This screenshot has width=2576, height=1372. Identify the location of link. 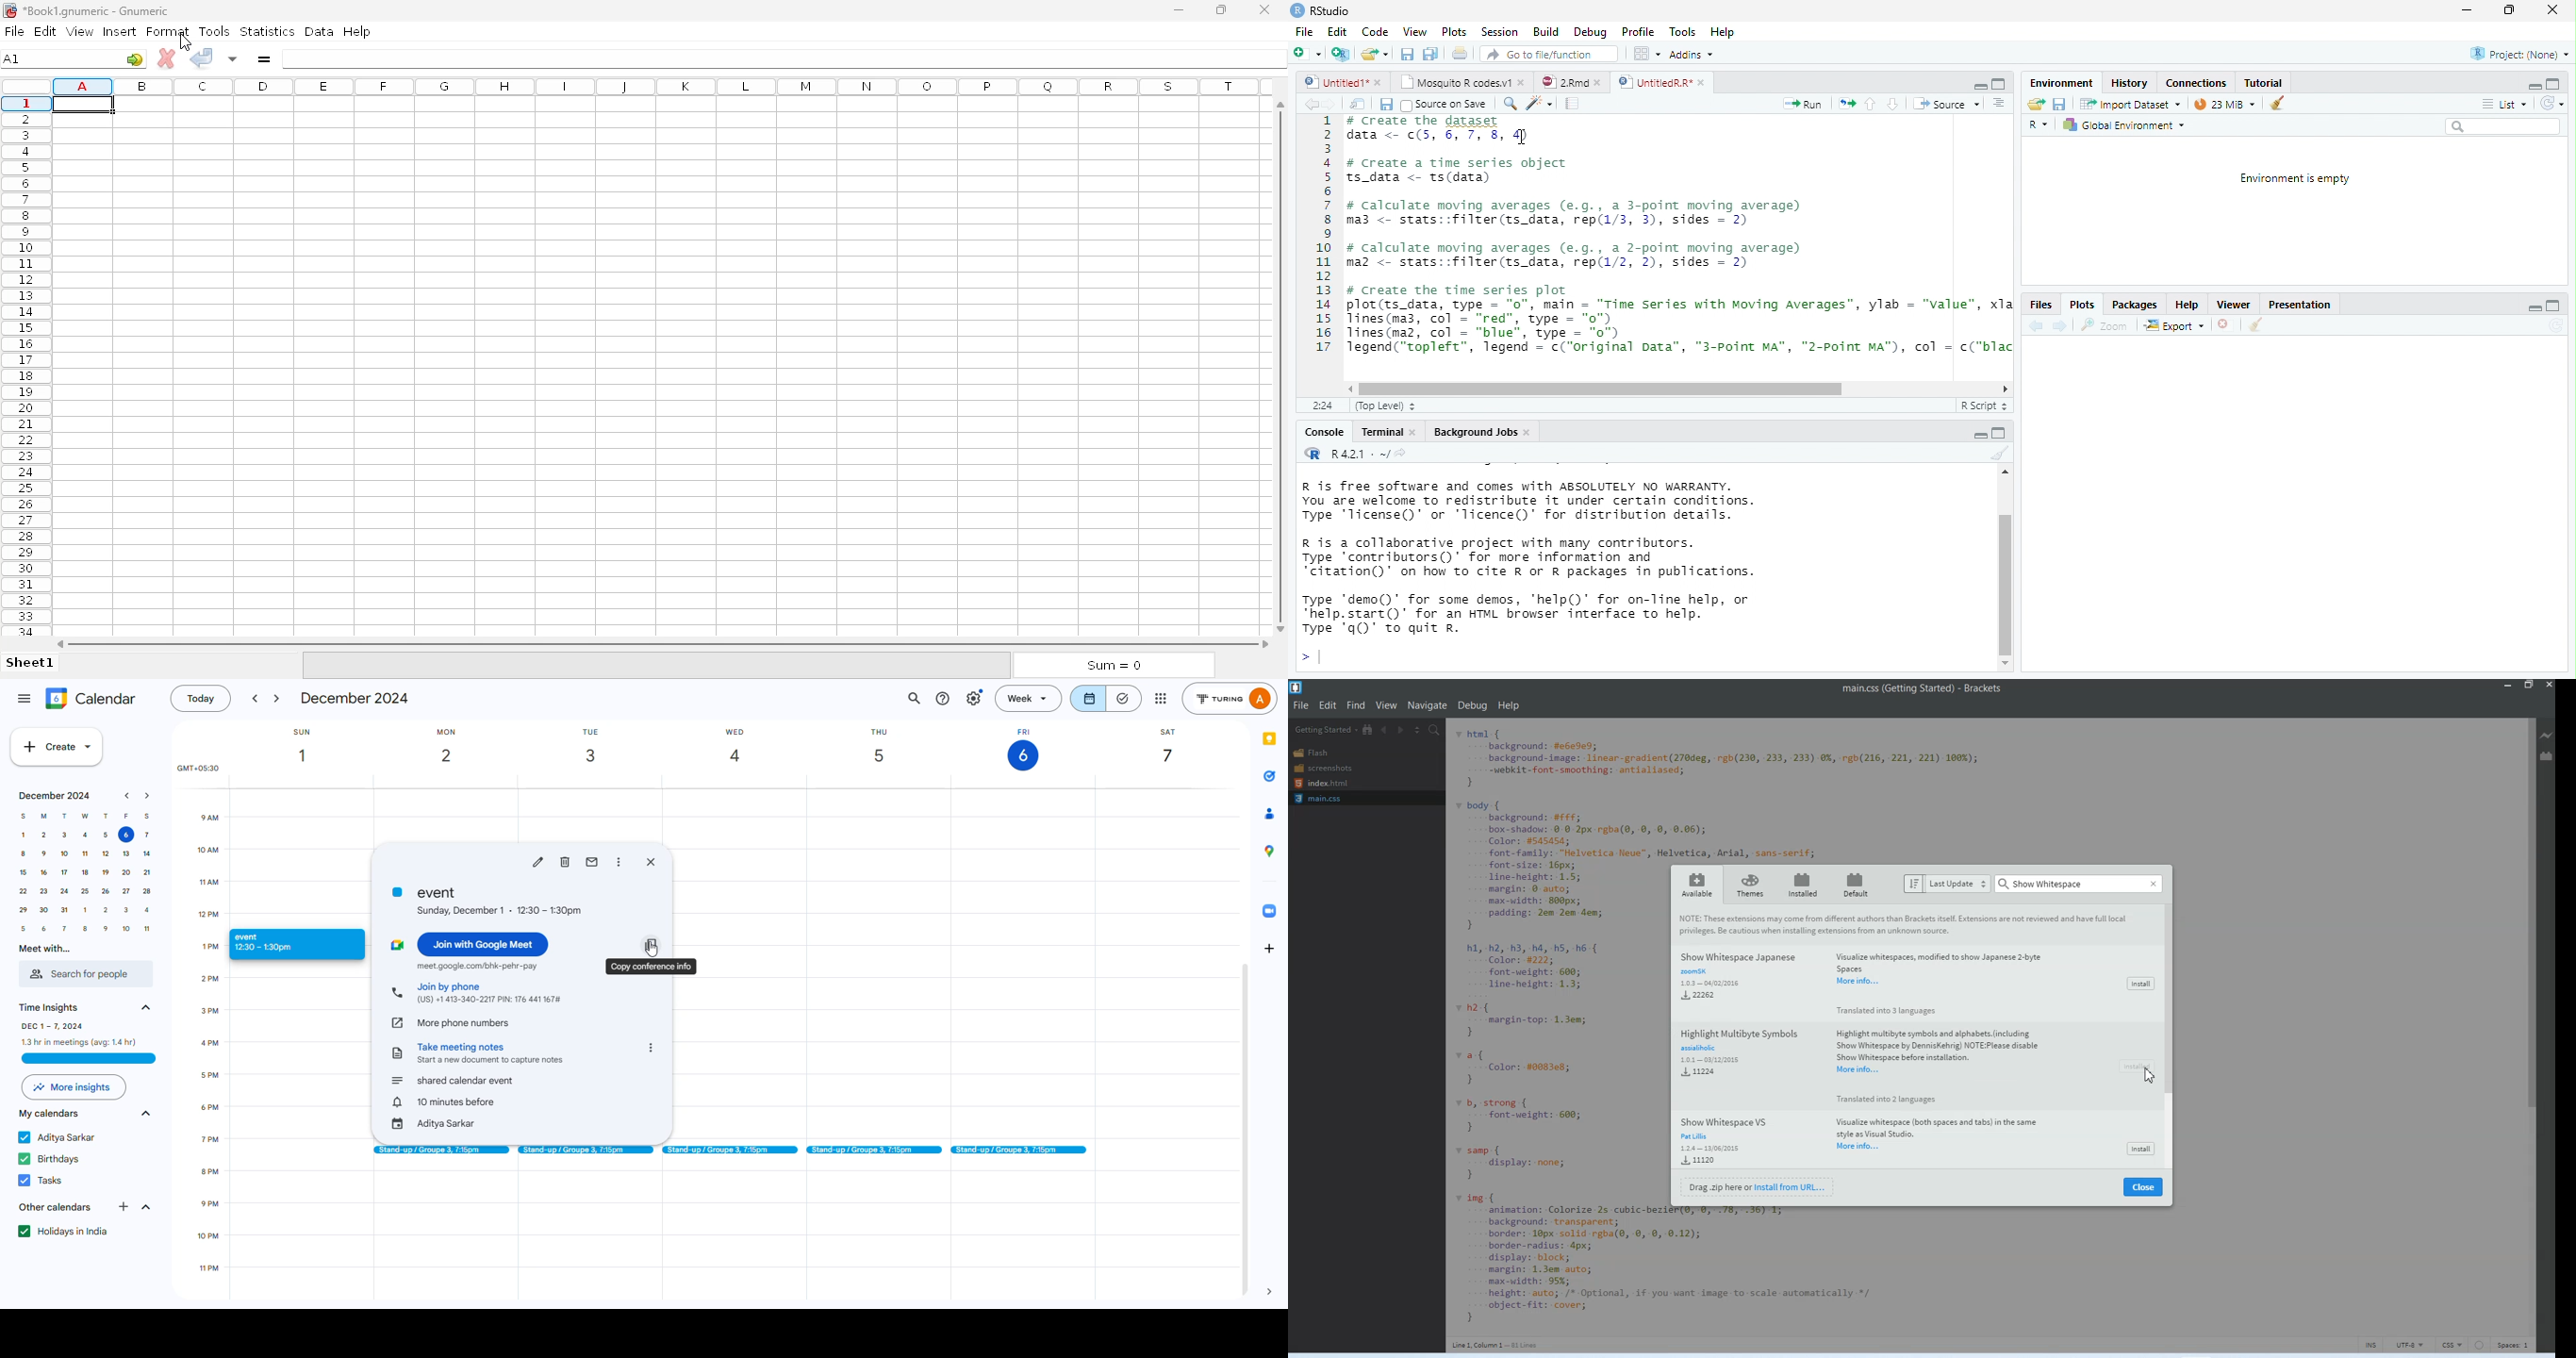
(398, 1022).